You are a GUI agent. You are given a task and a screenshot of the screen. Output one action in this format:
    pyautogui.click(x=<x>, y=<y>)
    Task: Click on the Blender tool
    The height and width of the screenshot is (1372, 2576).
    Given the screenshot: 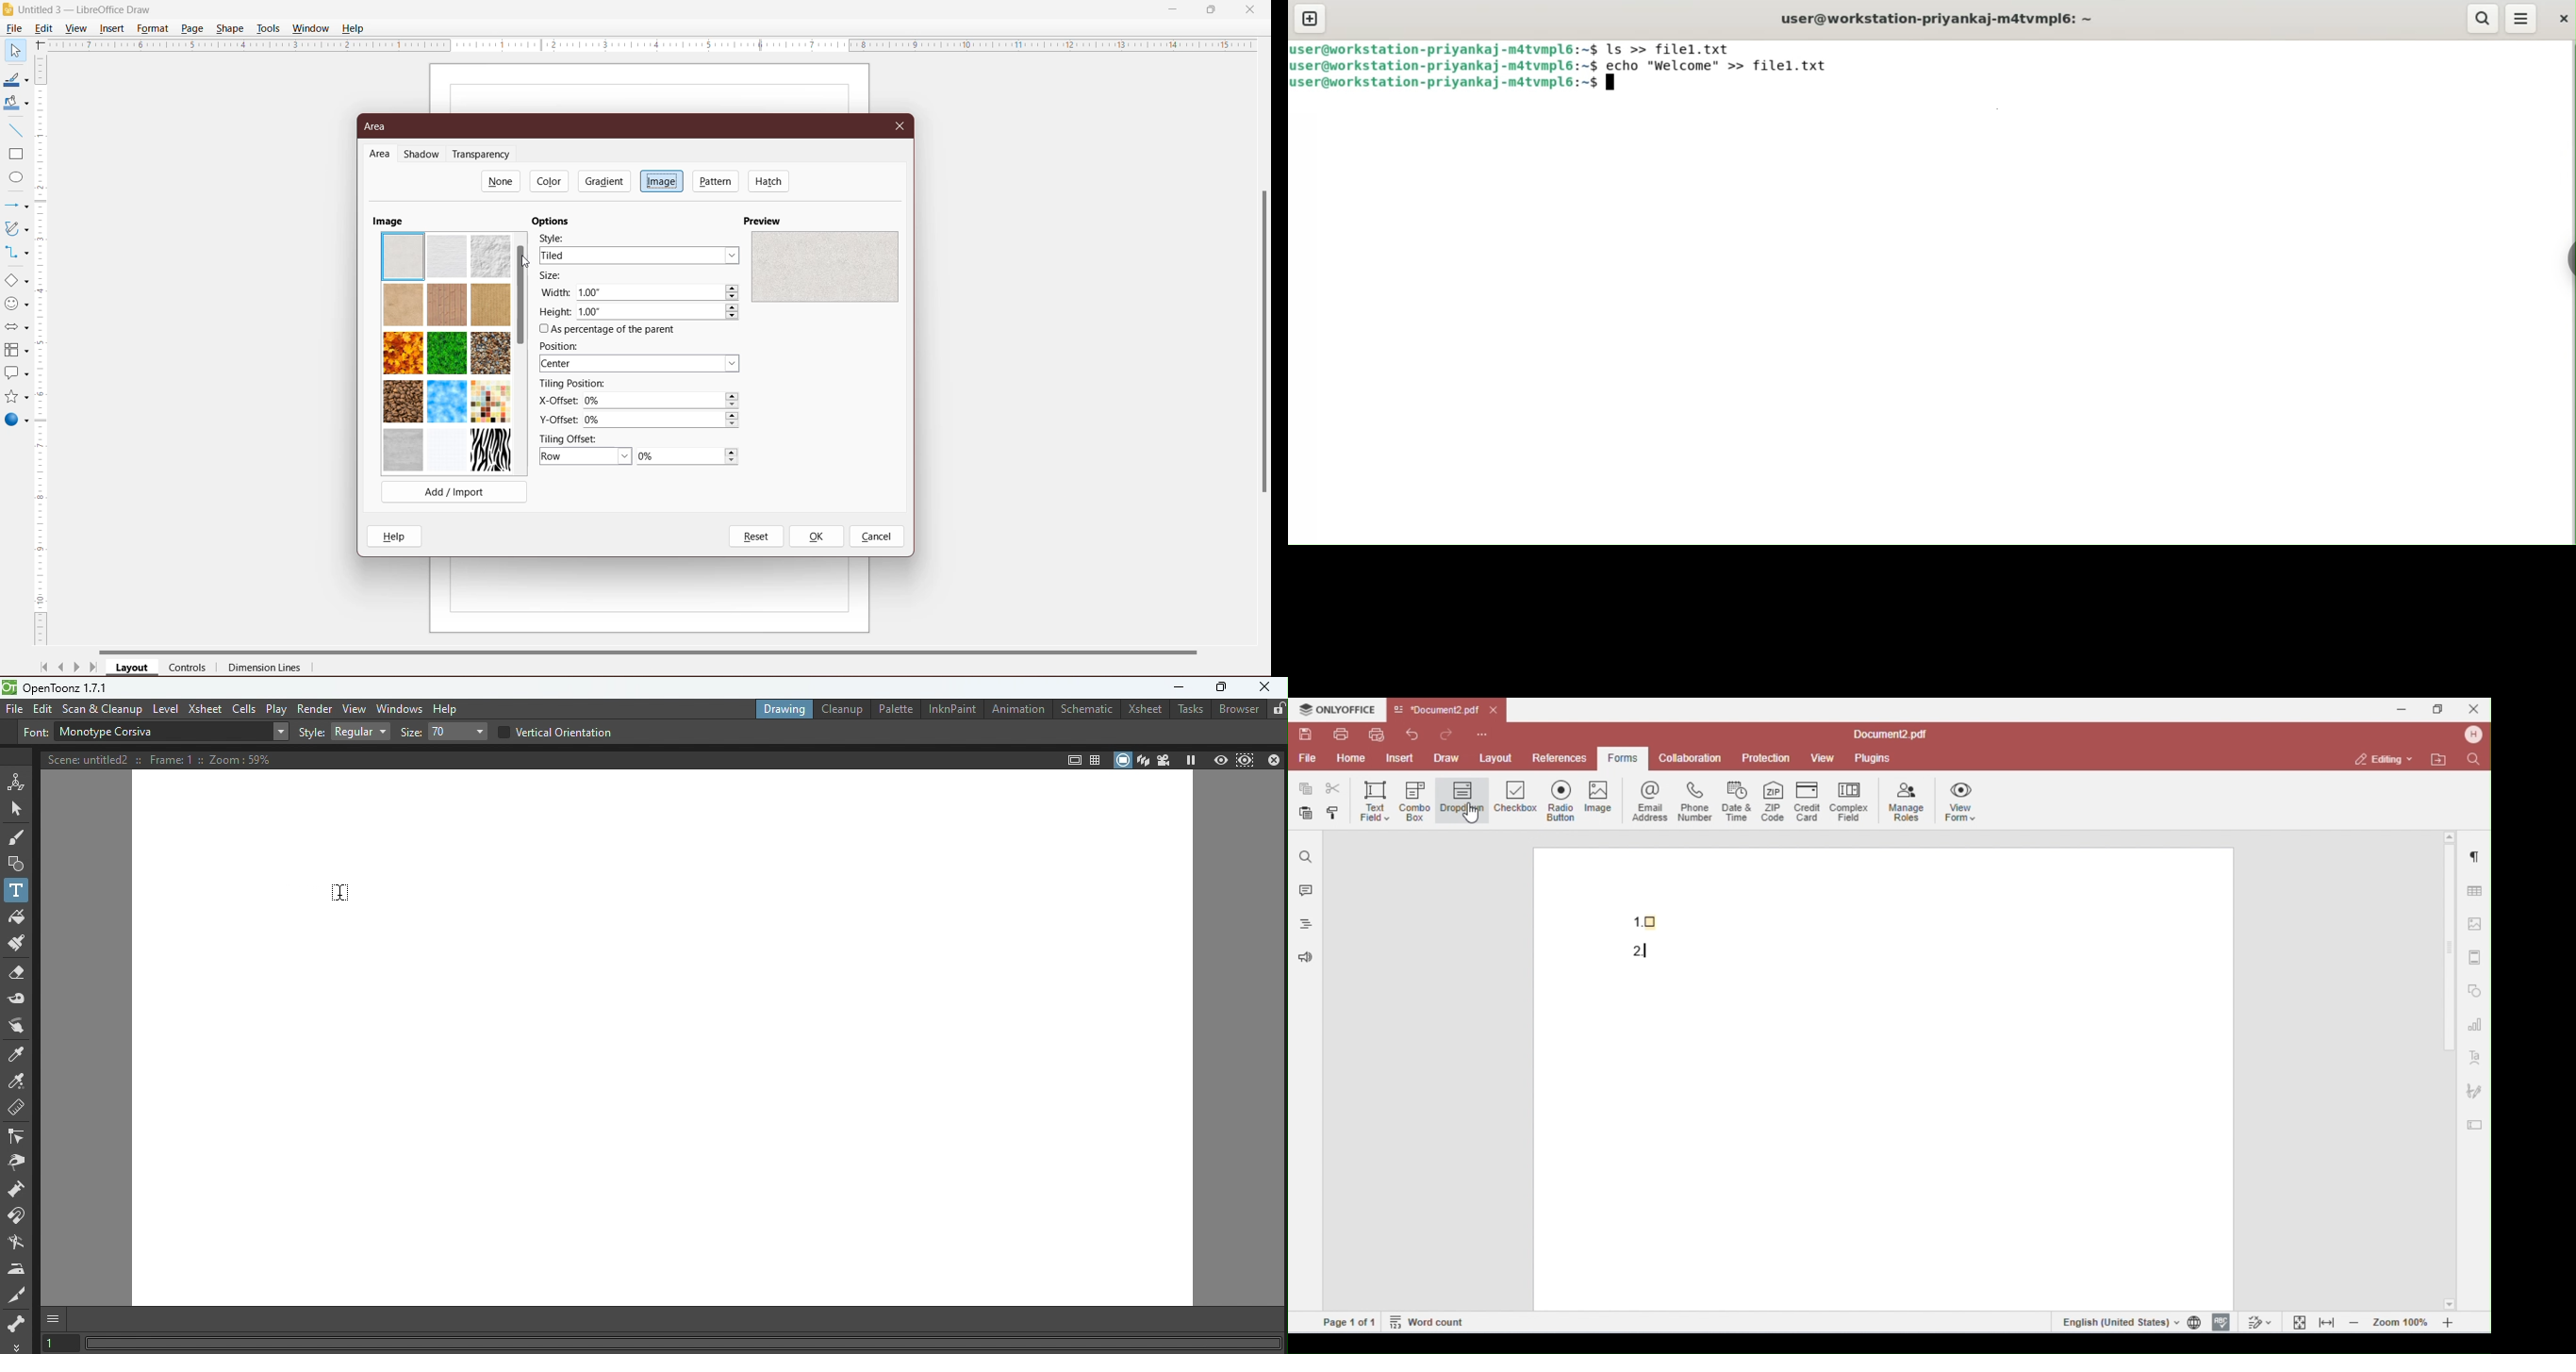 What is the action you would take?
    pyautogui.click(x=20, y=1241)
    